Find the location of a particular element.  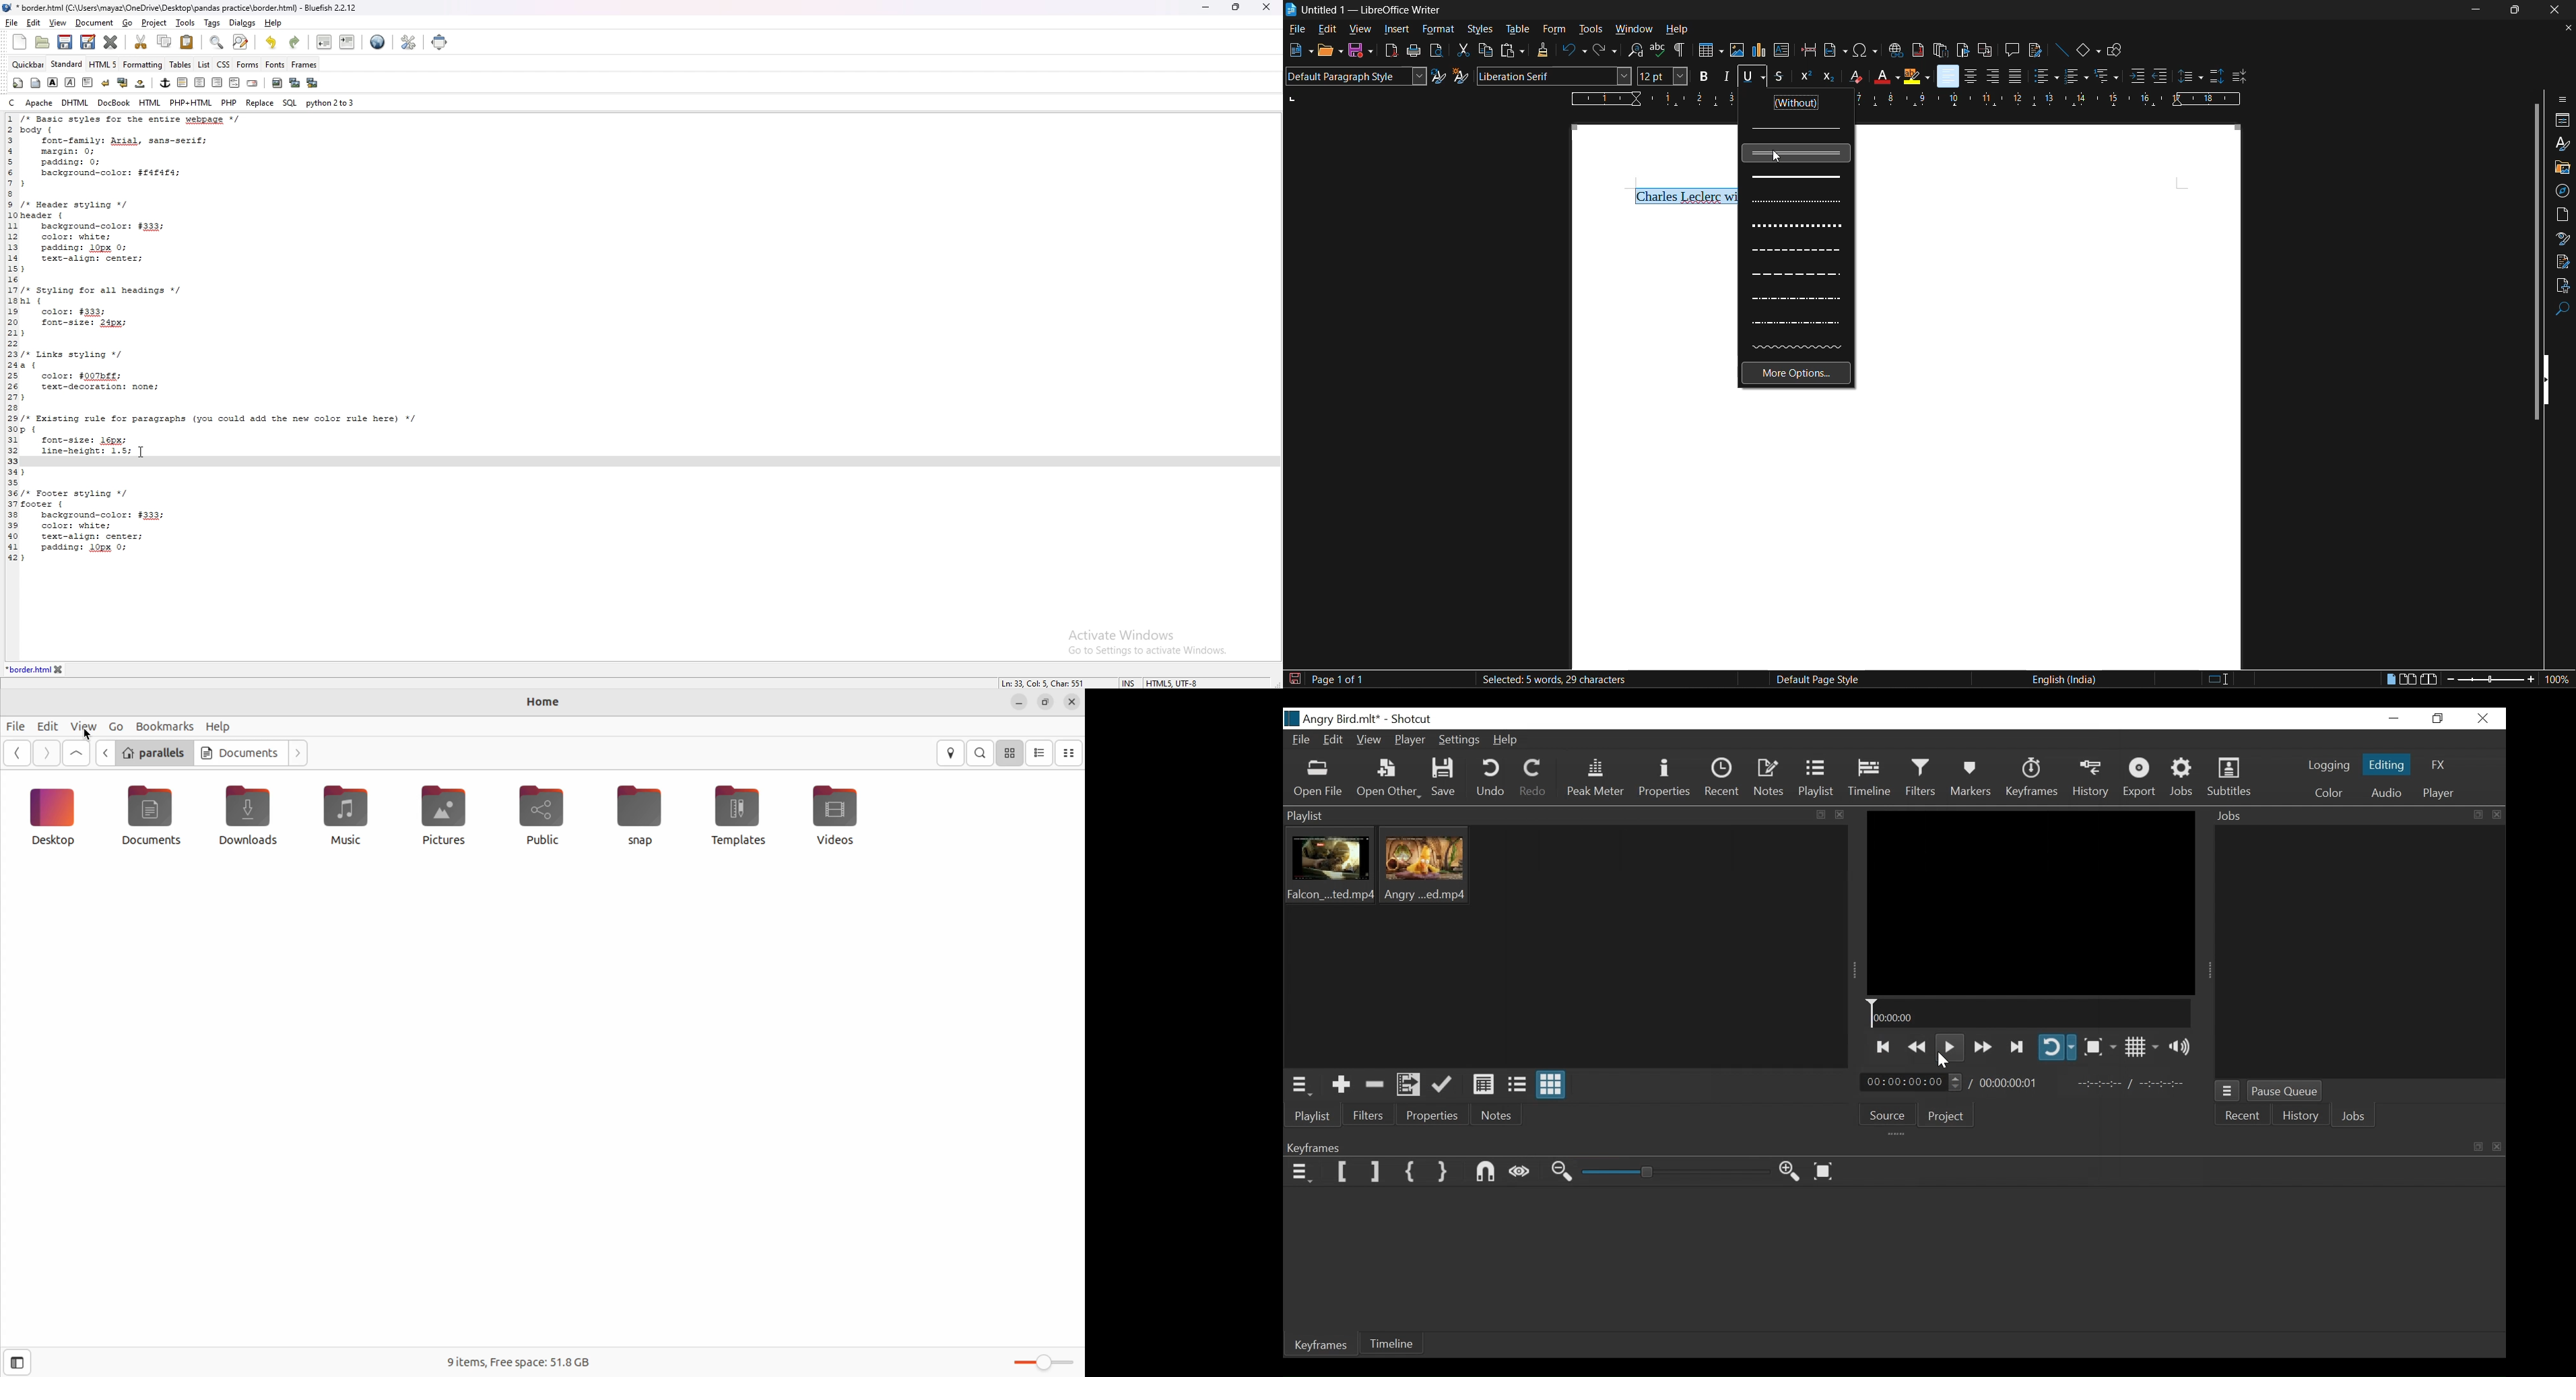

HTML5, UTF-8 is located at coordinates (1185, 680).